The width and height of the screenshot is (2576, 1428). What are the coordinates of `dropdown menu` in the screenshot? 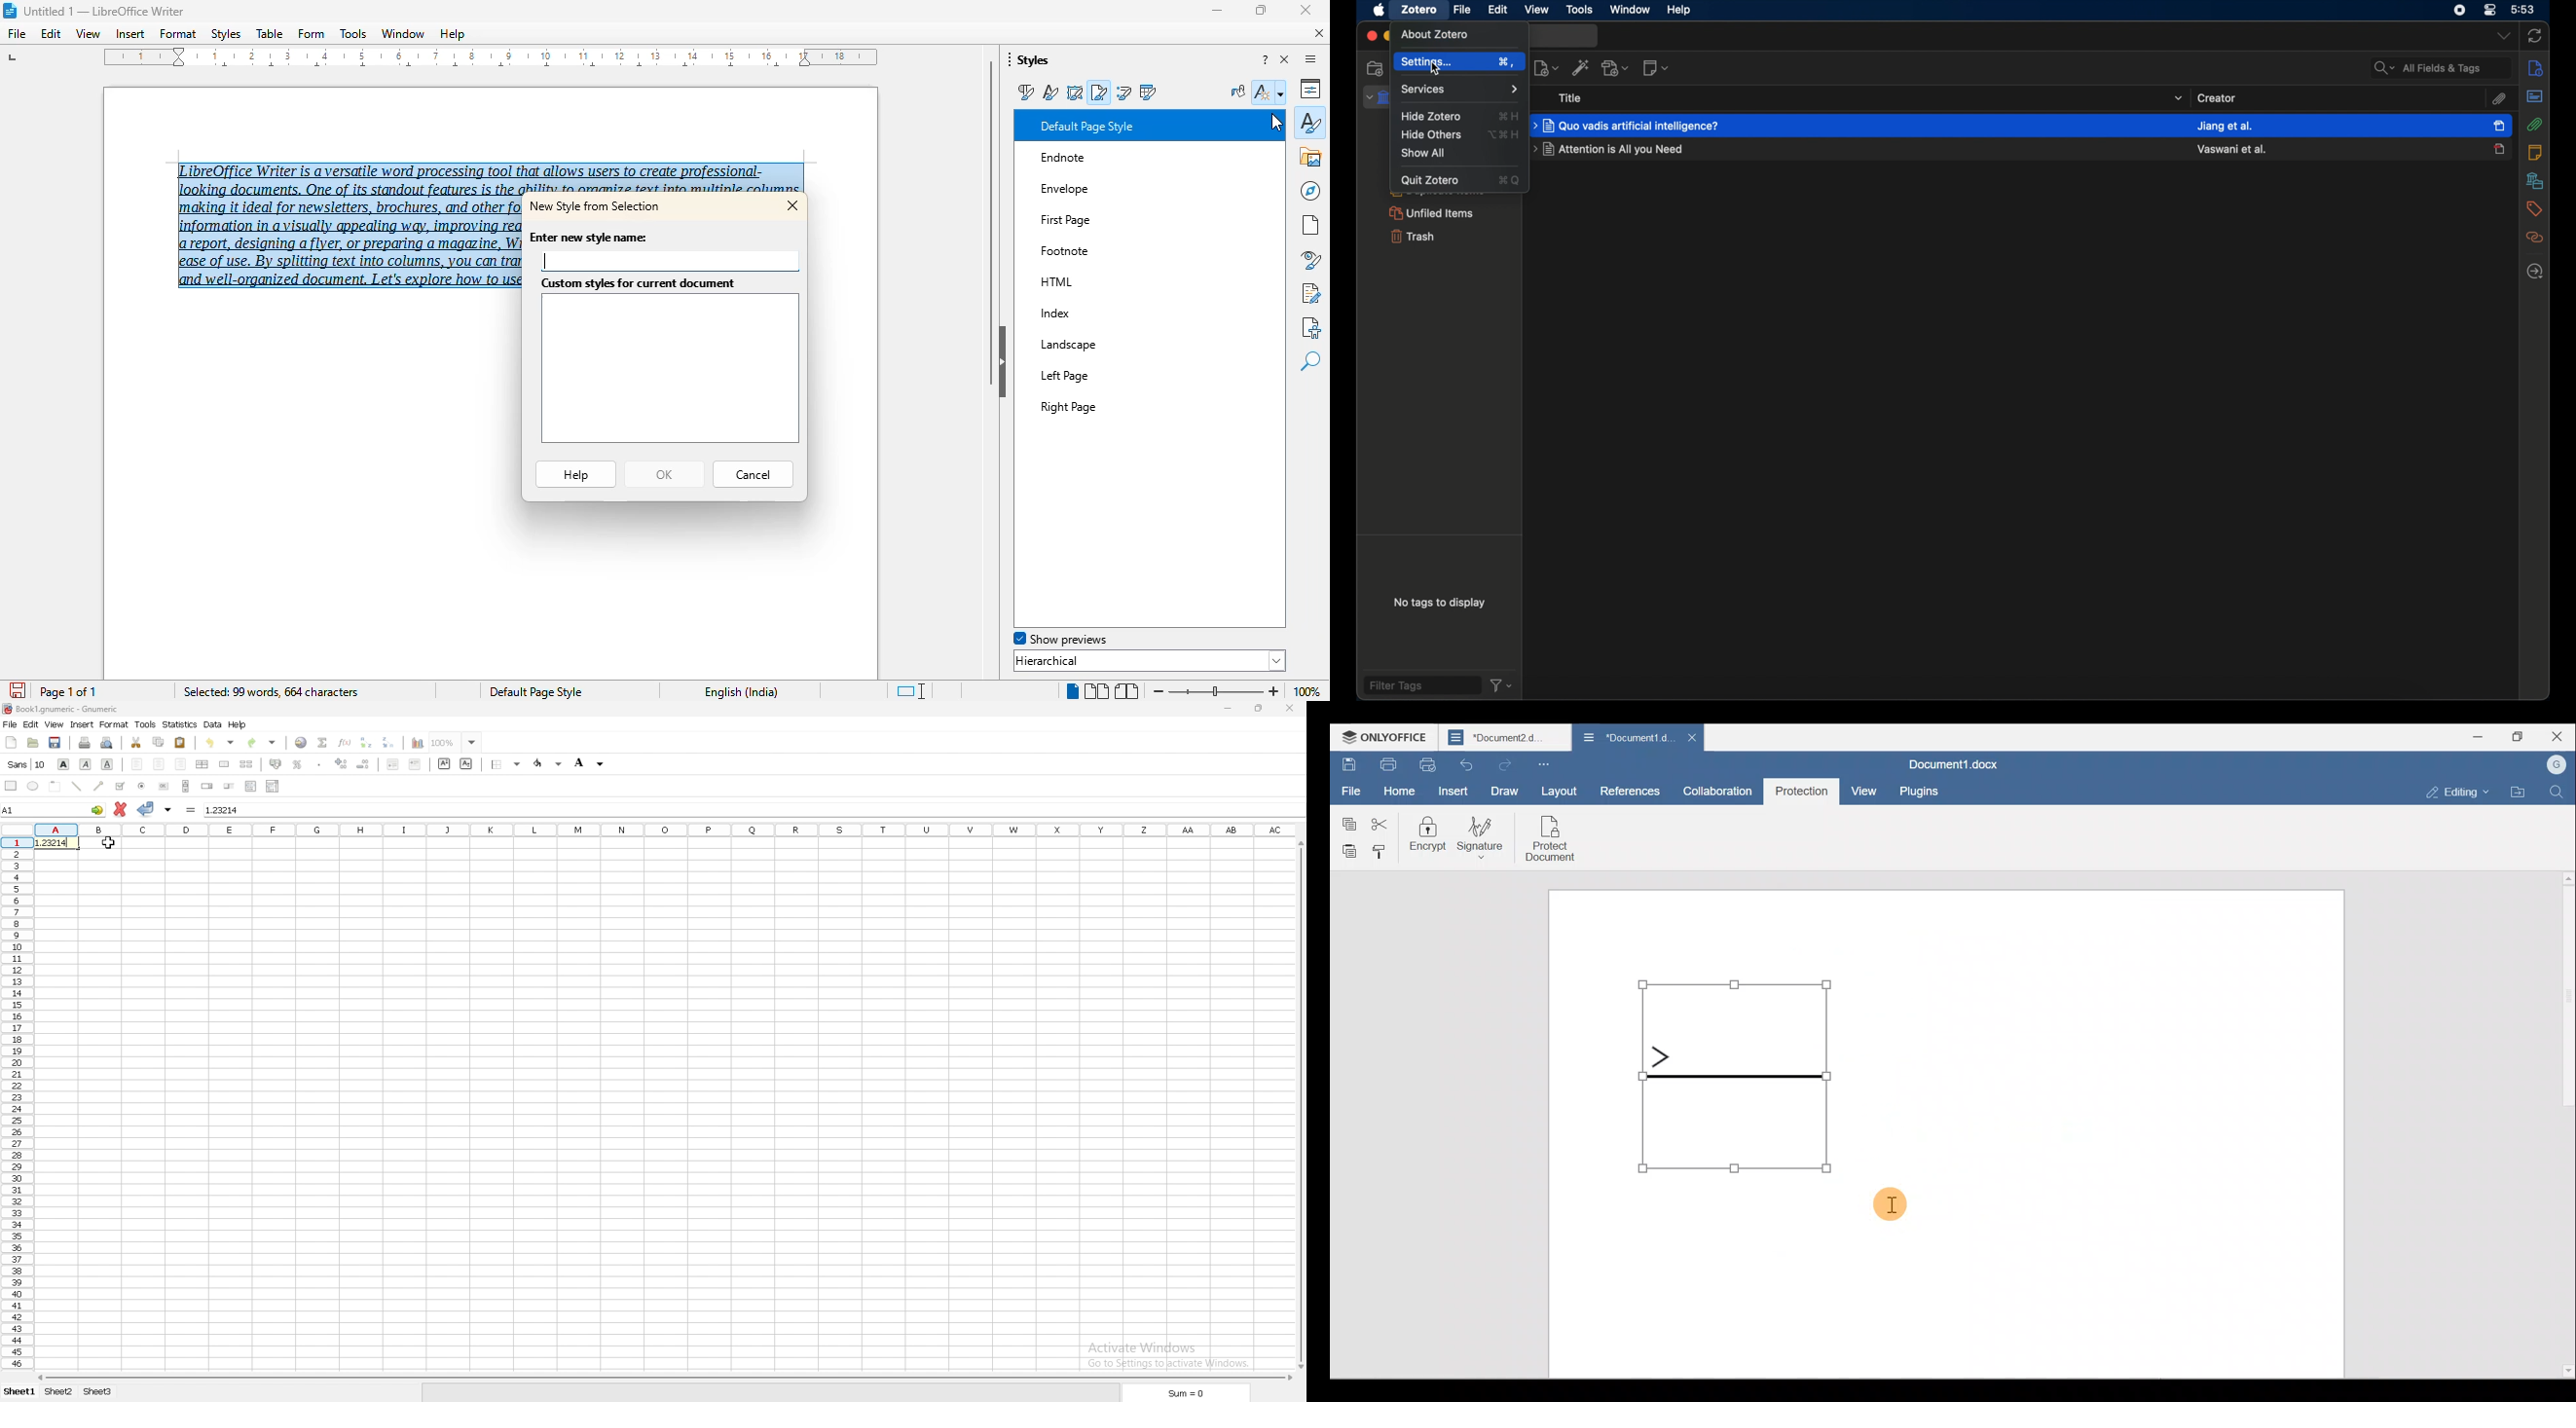 It's located at (2178, 99).